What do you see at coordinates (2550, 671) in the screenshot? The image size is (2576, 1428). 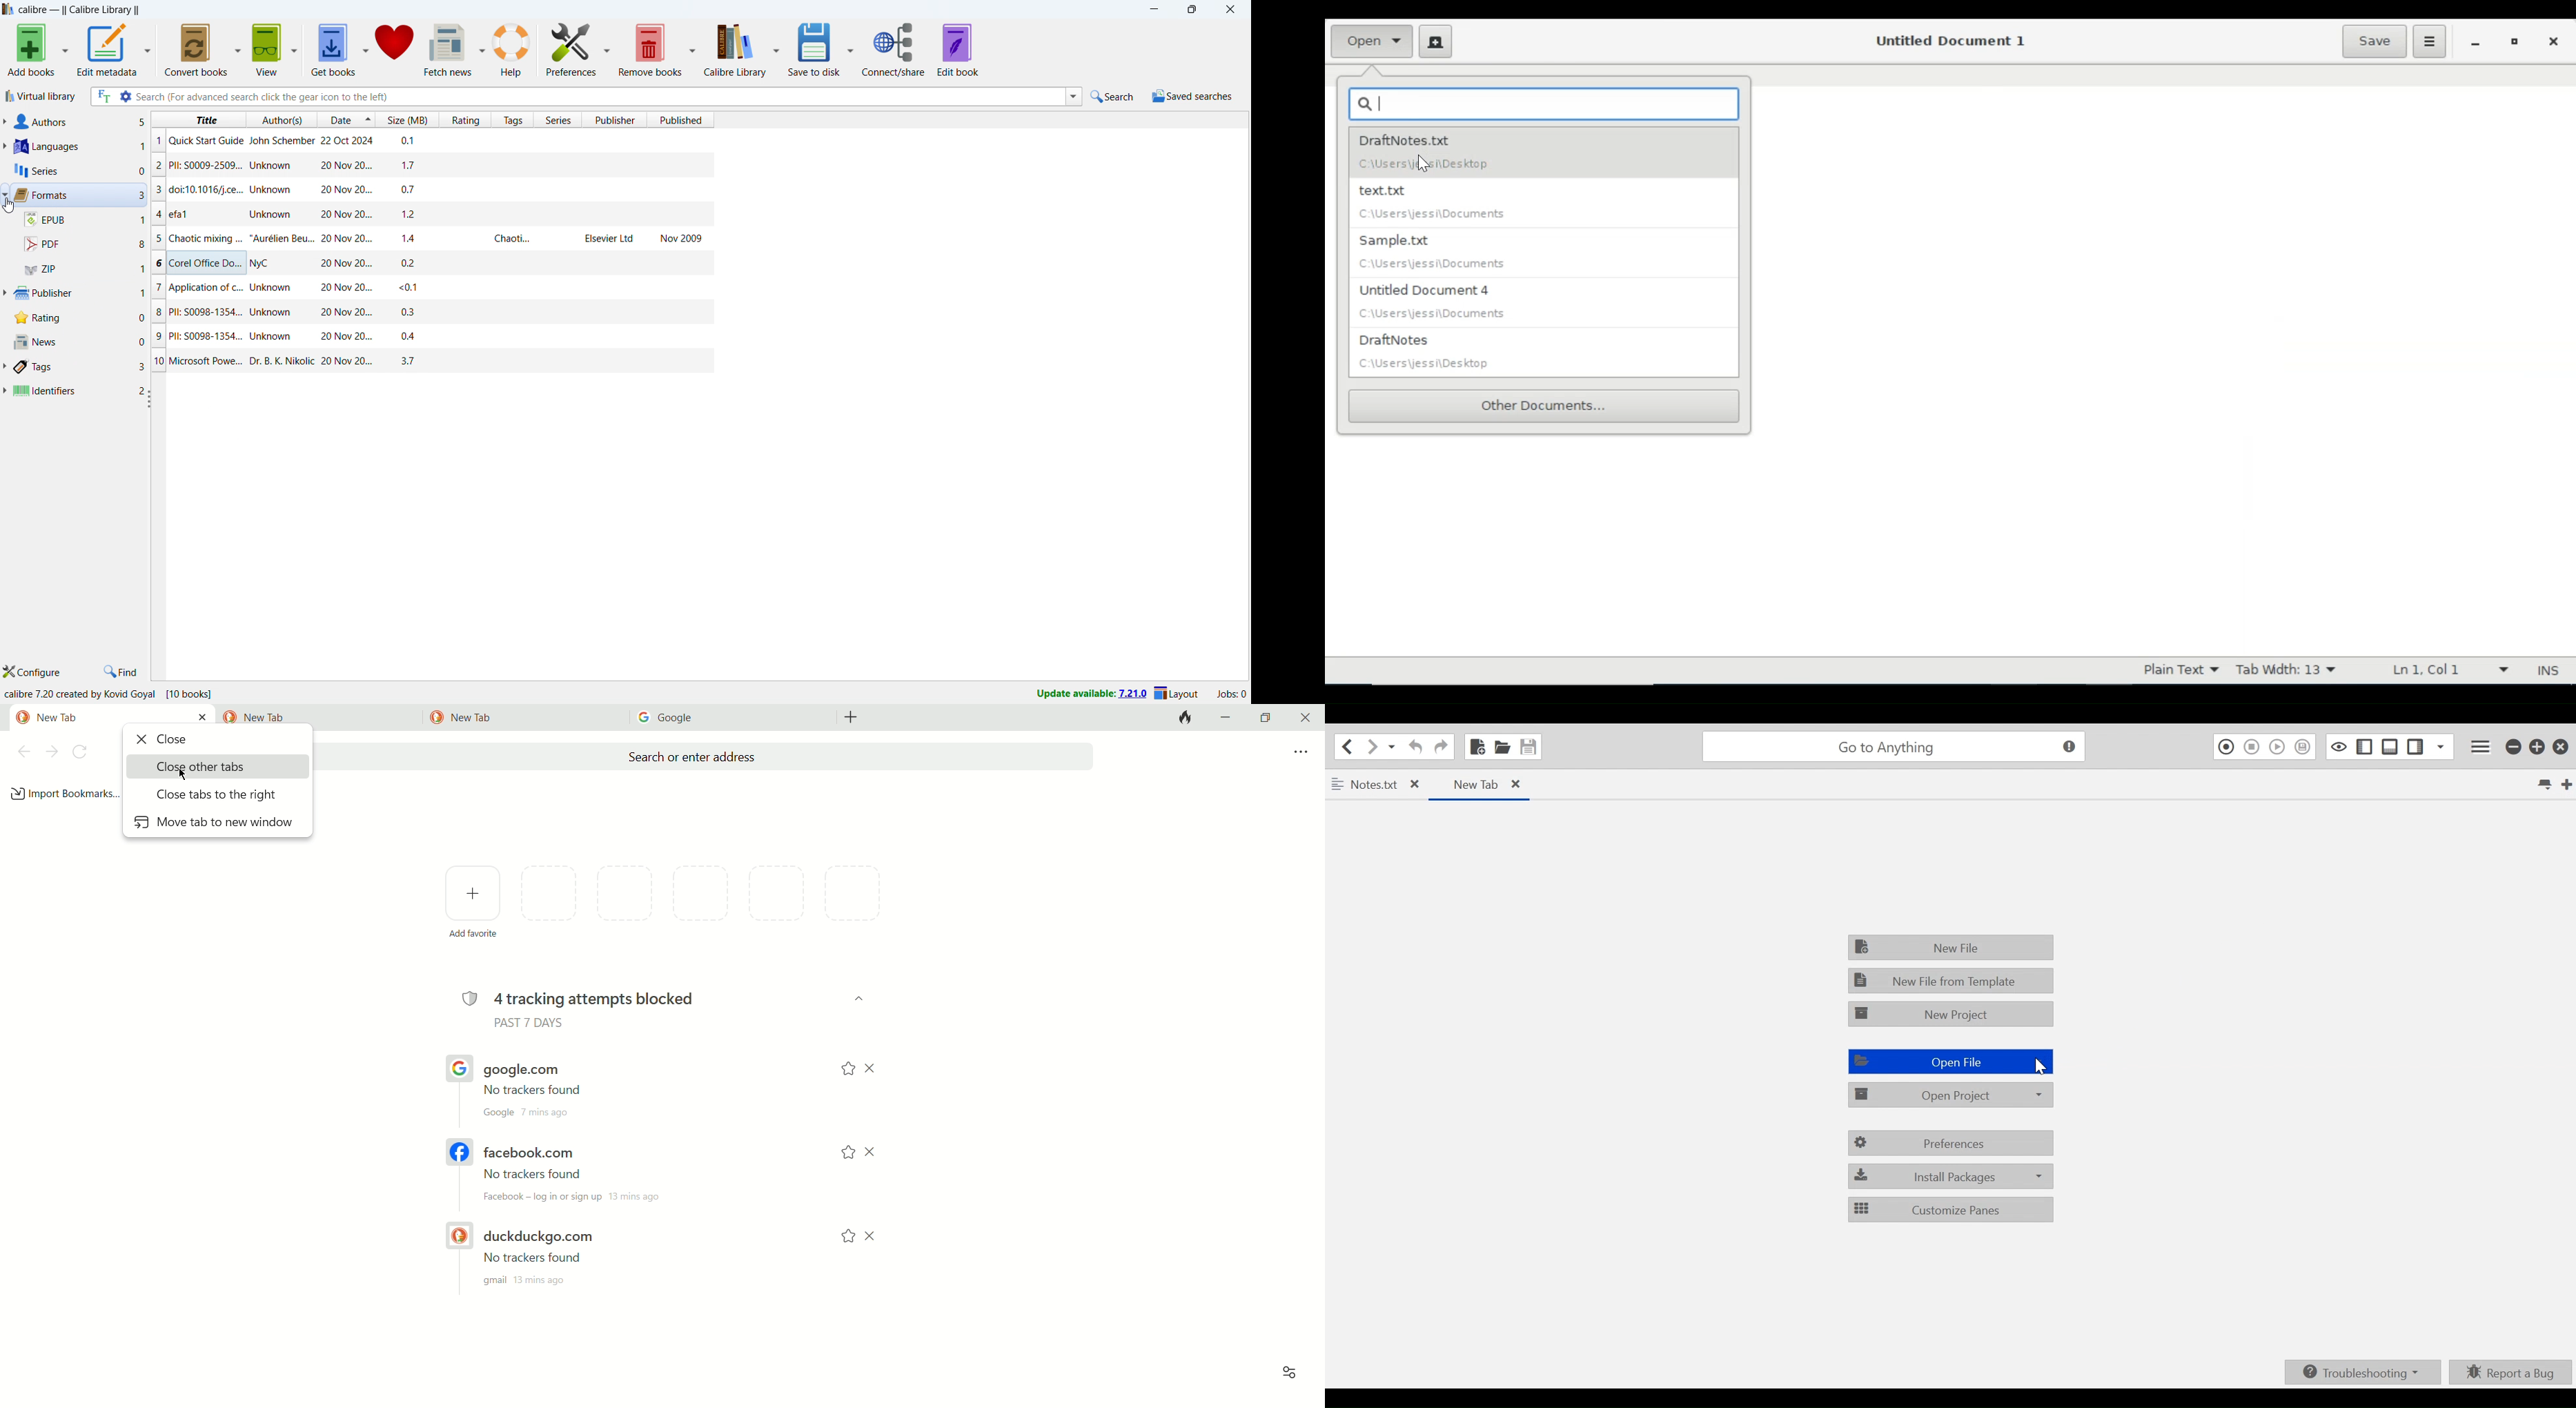 I see `Insert Mode` at bounding box center [2550, 671].